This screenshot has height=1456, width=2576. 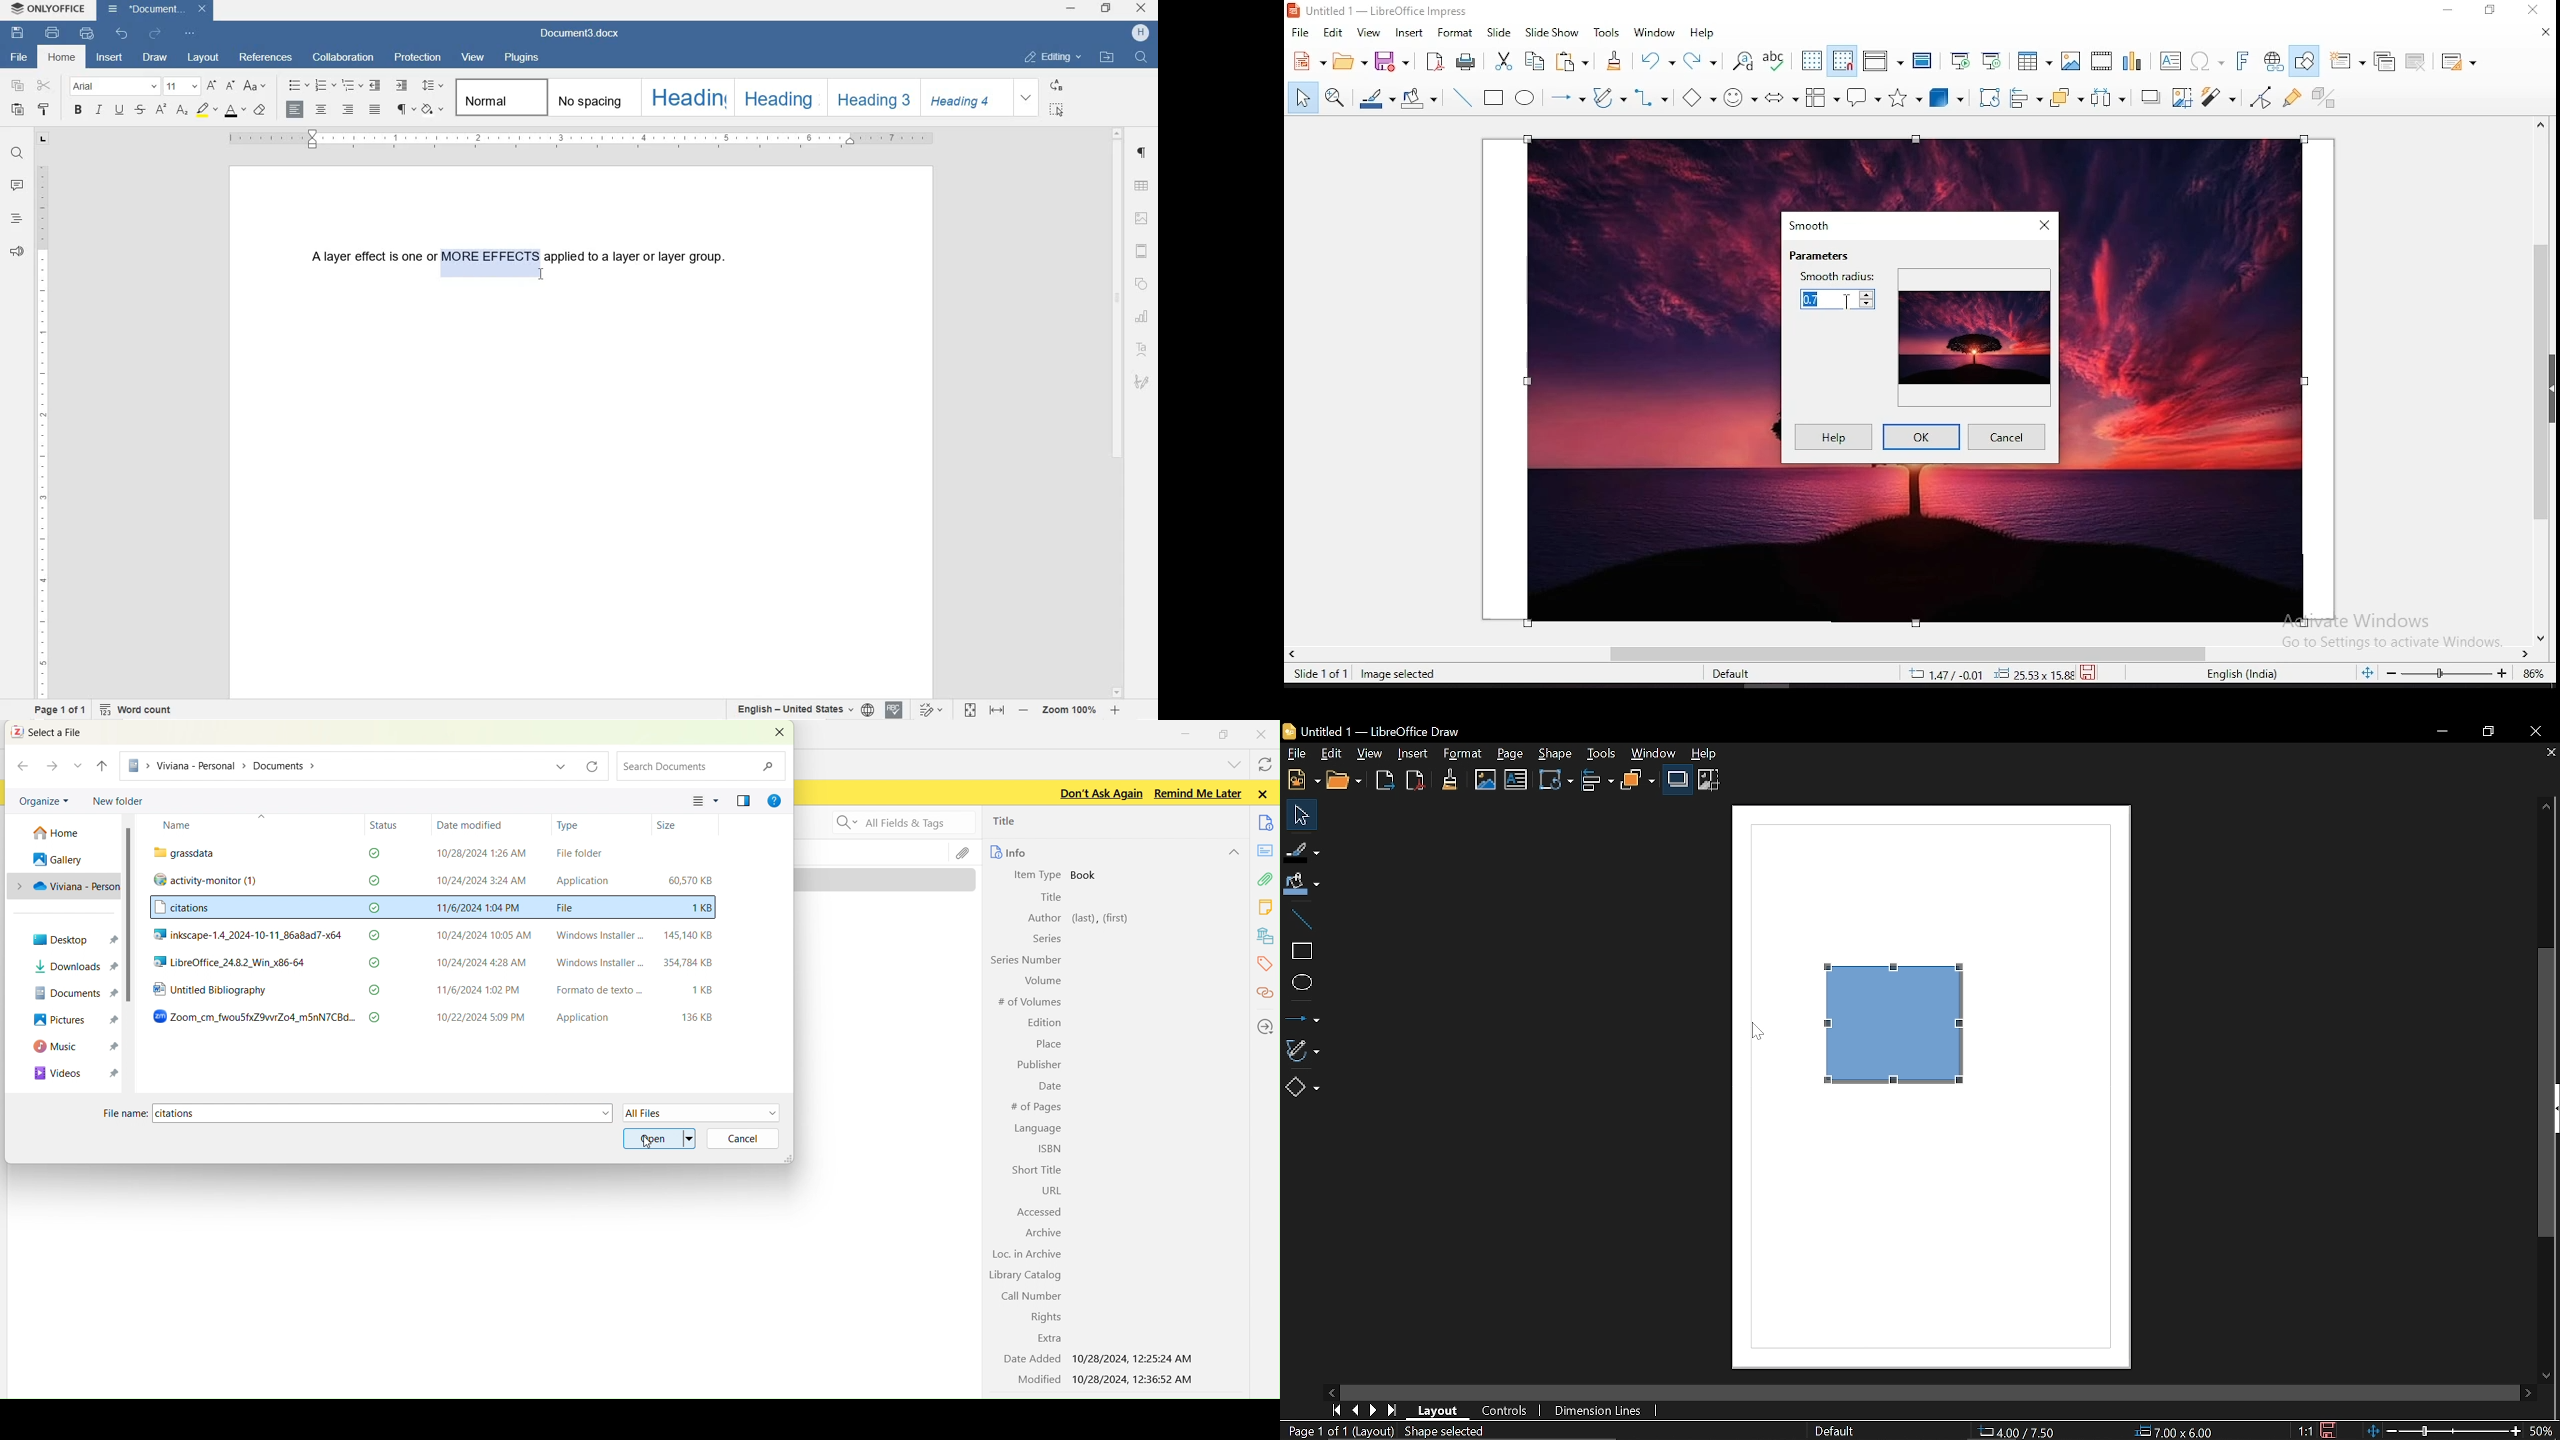 I want to click on scroll bar, so click(x=1911, y=652).